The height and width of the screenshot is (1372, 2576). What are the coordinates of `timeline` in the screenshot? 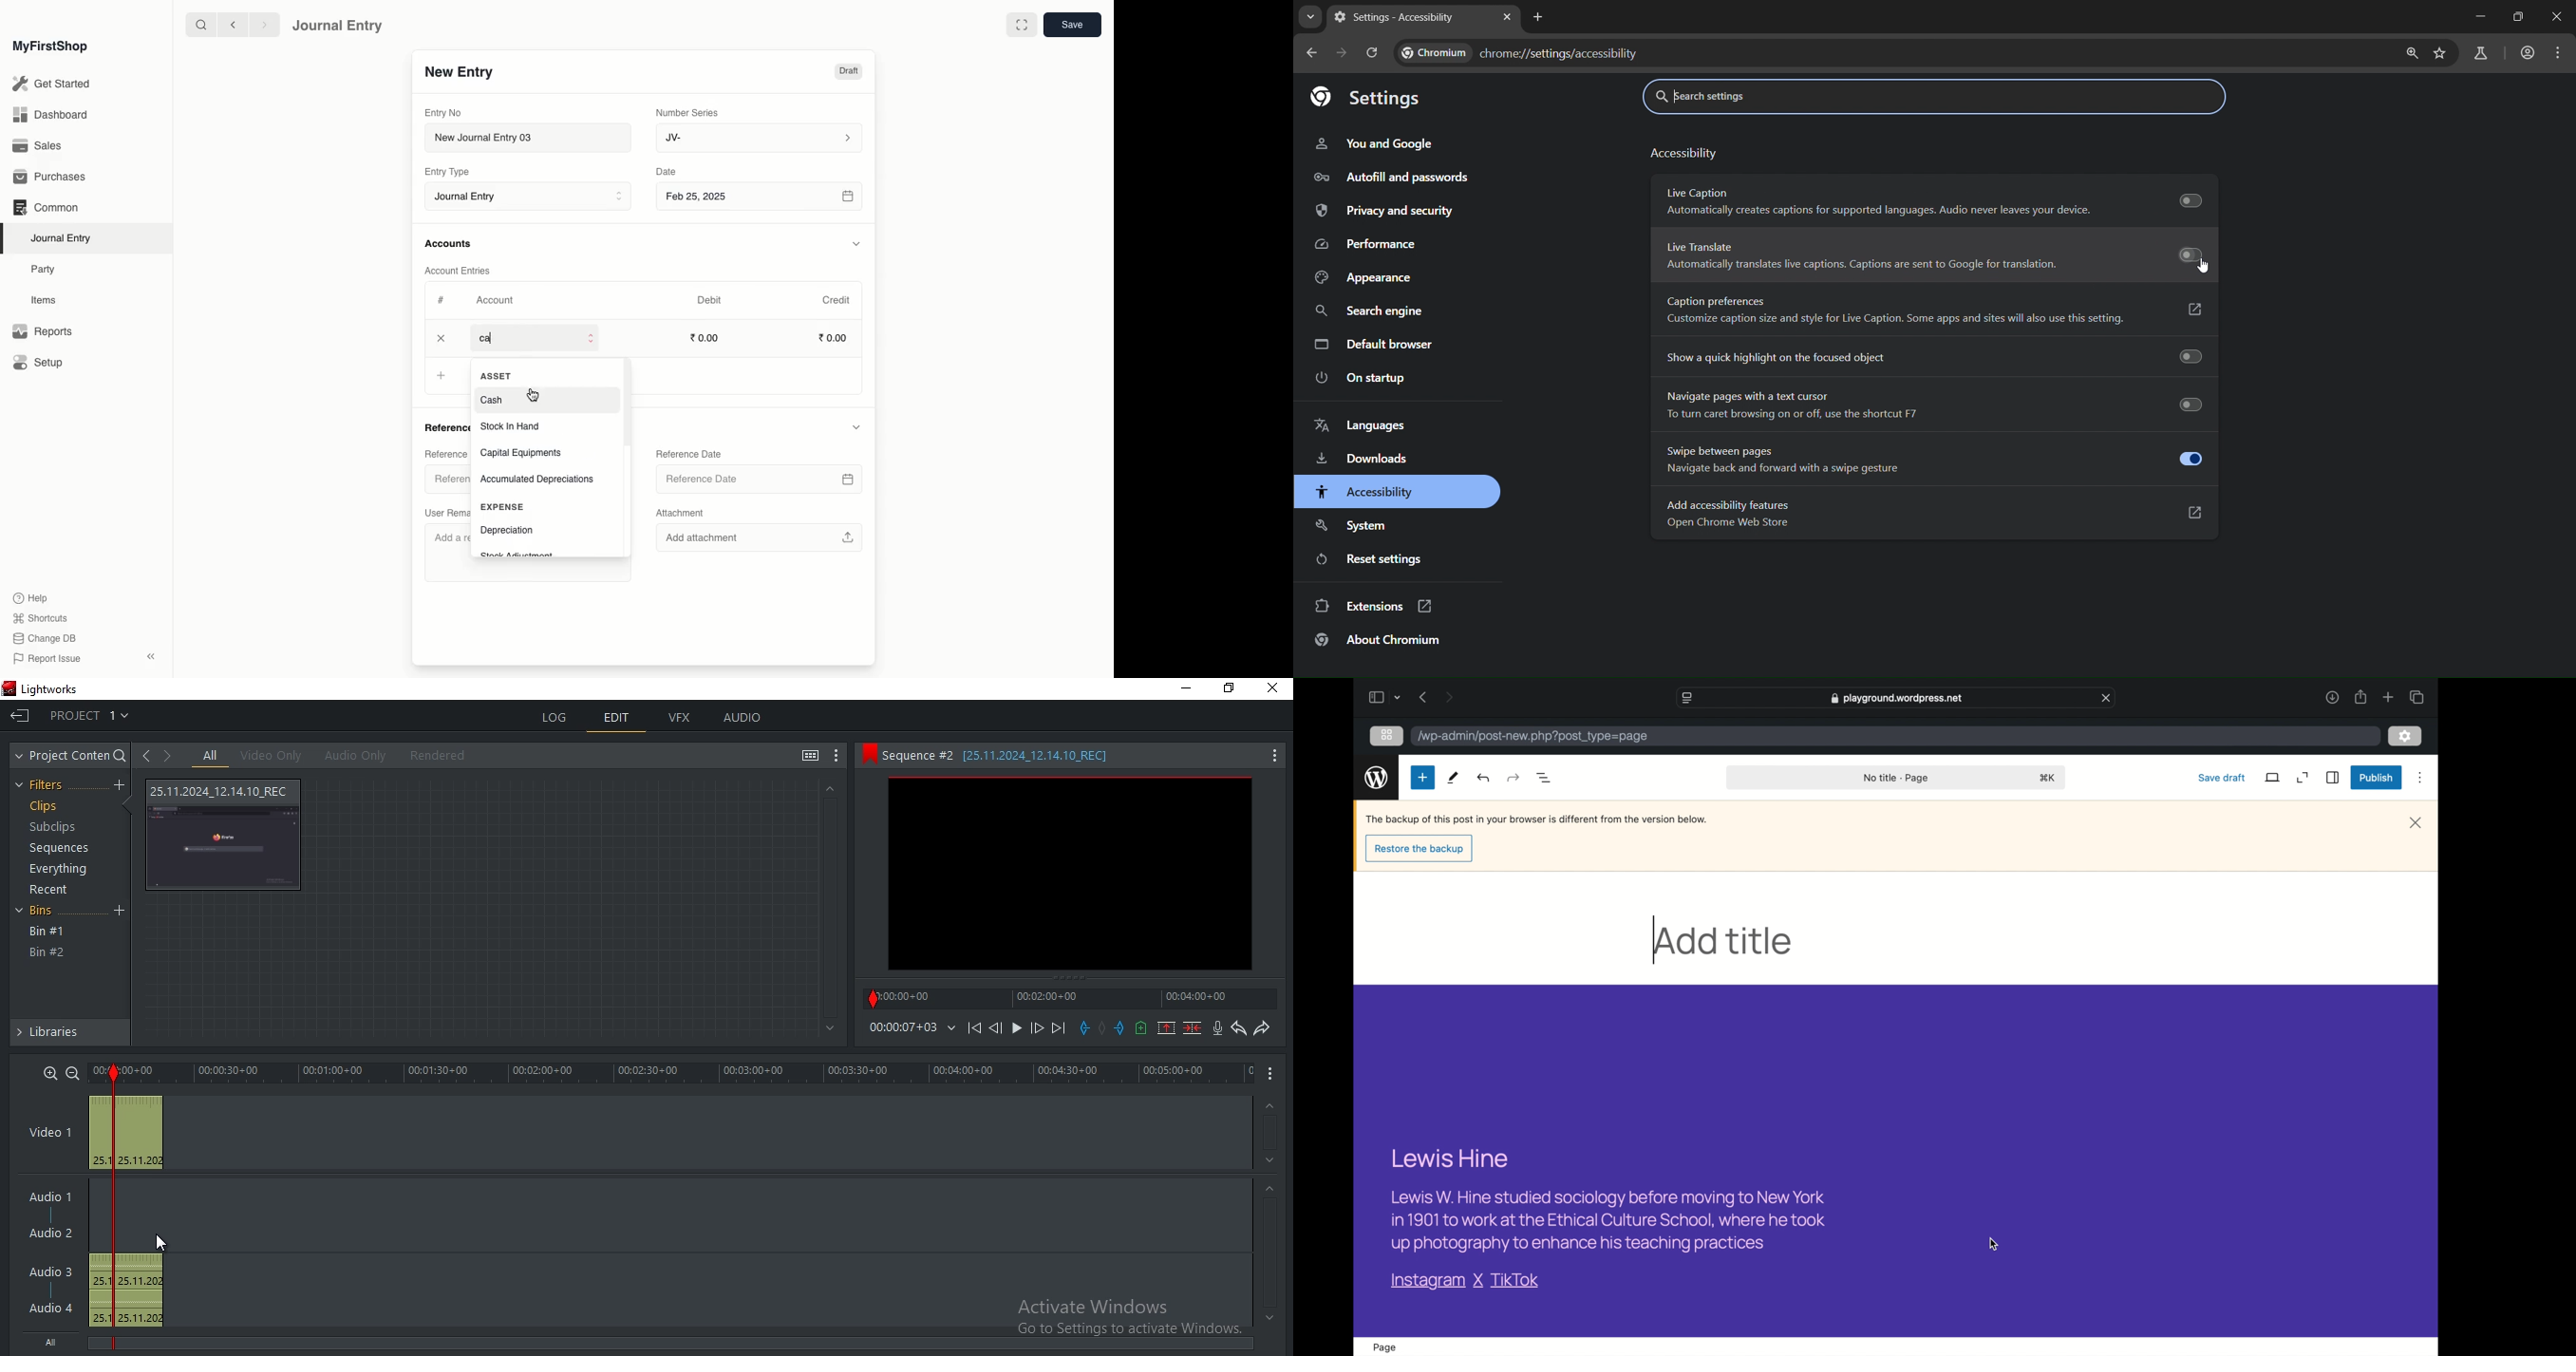 It's located at (1073, 998).